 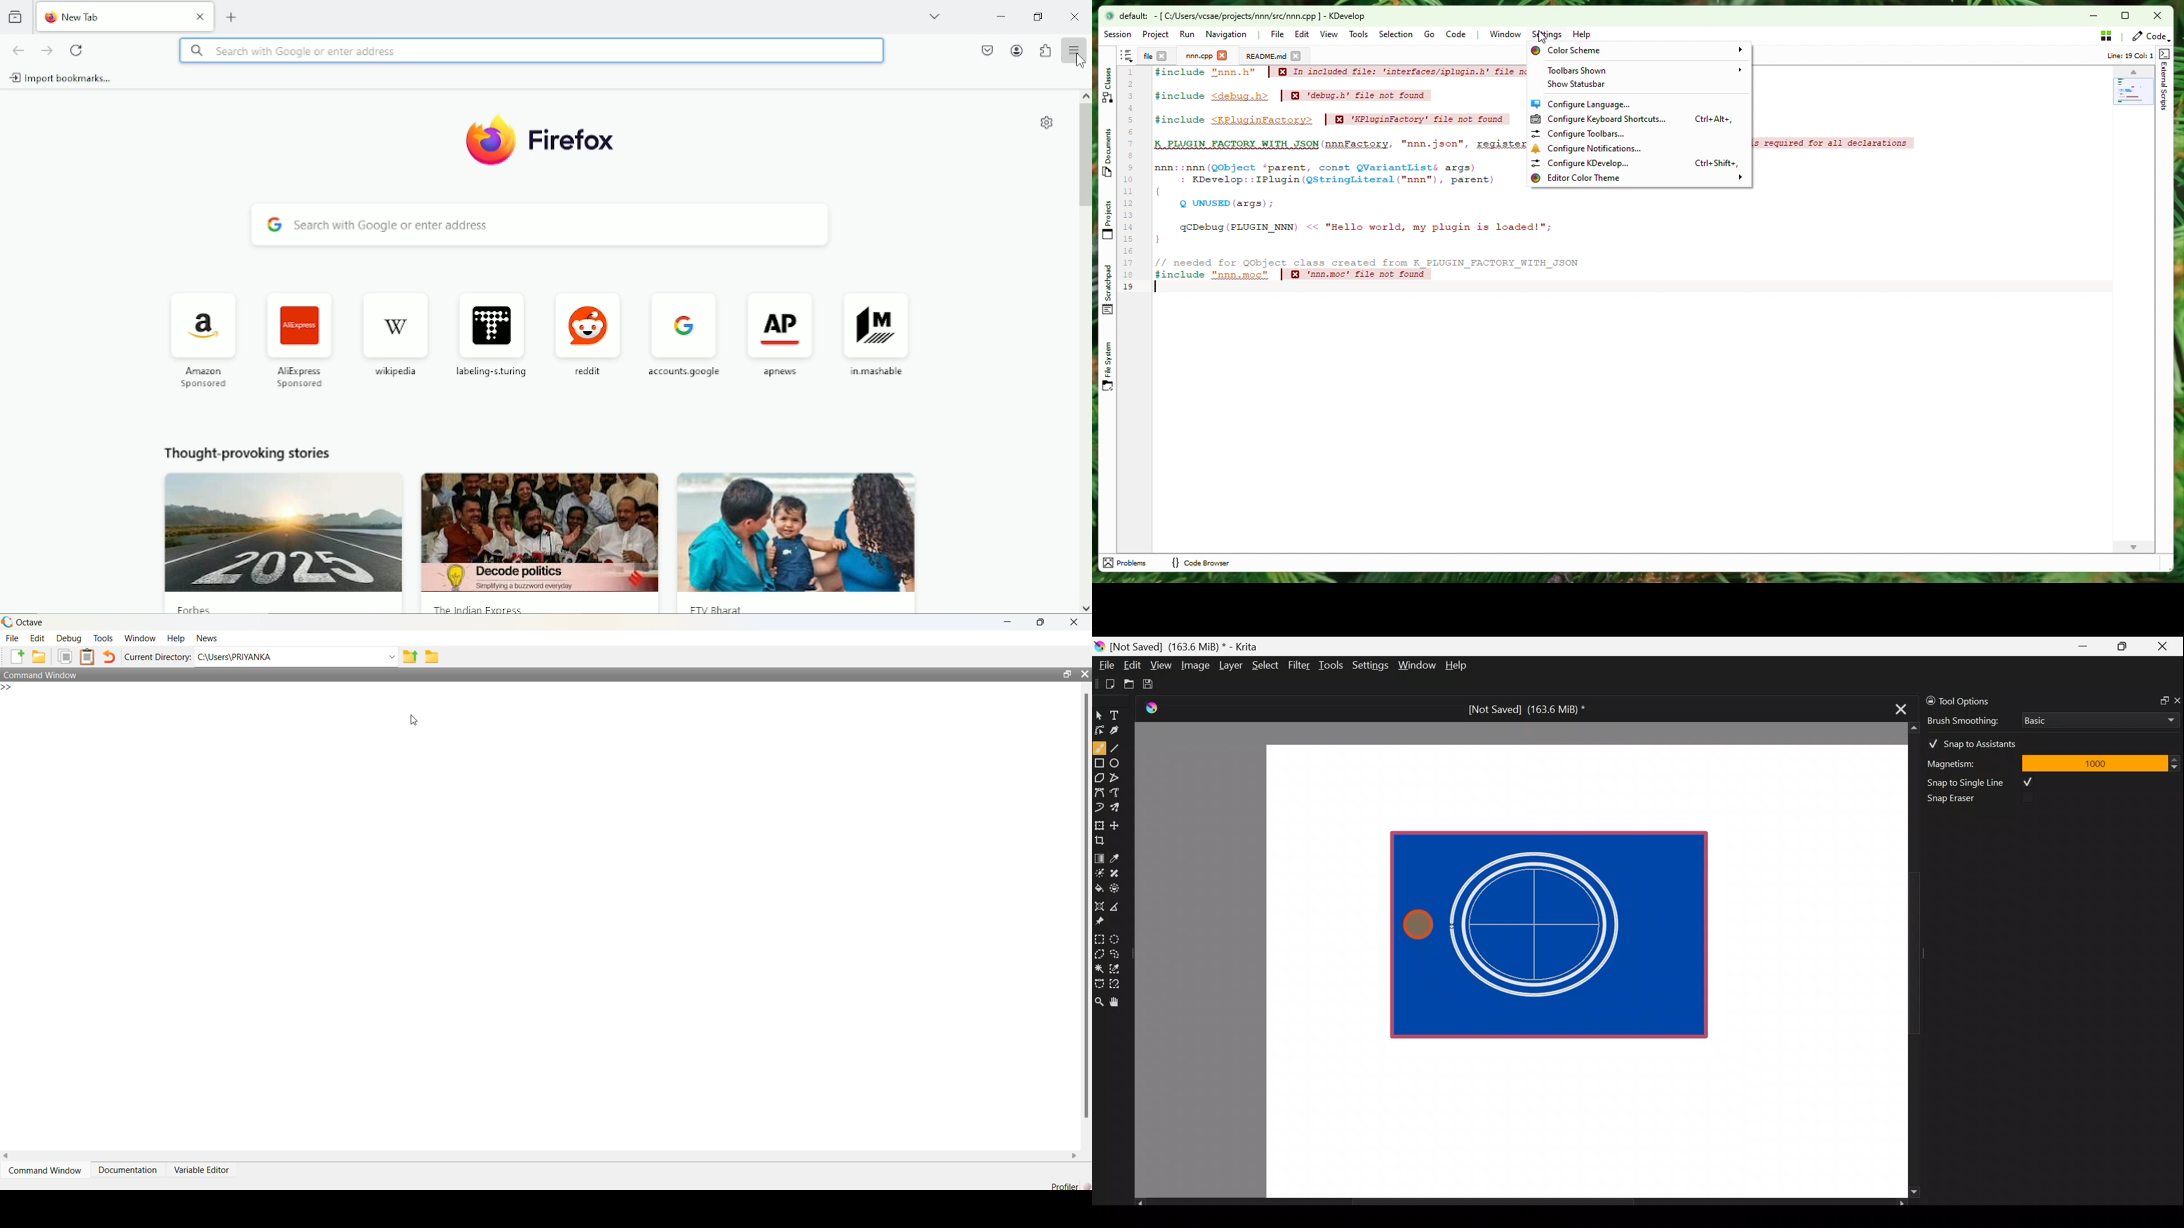 I want to click on Snap to assistants, so click(x=1978, y=741).